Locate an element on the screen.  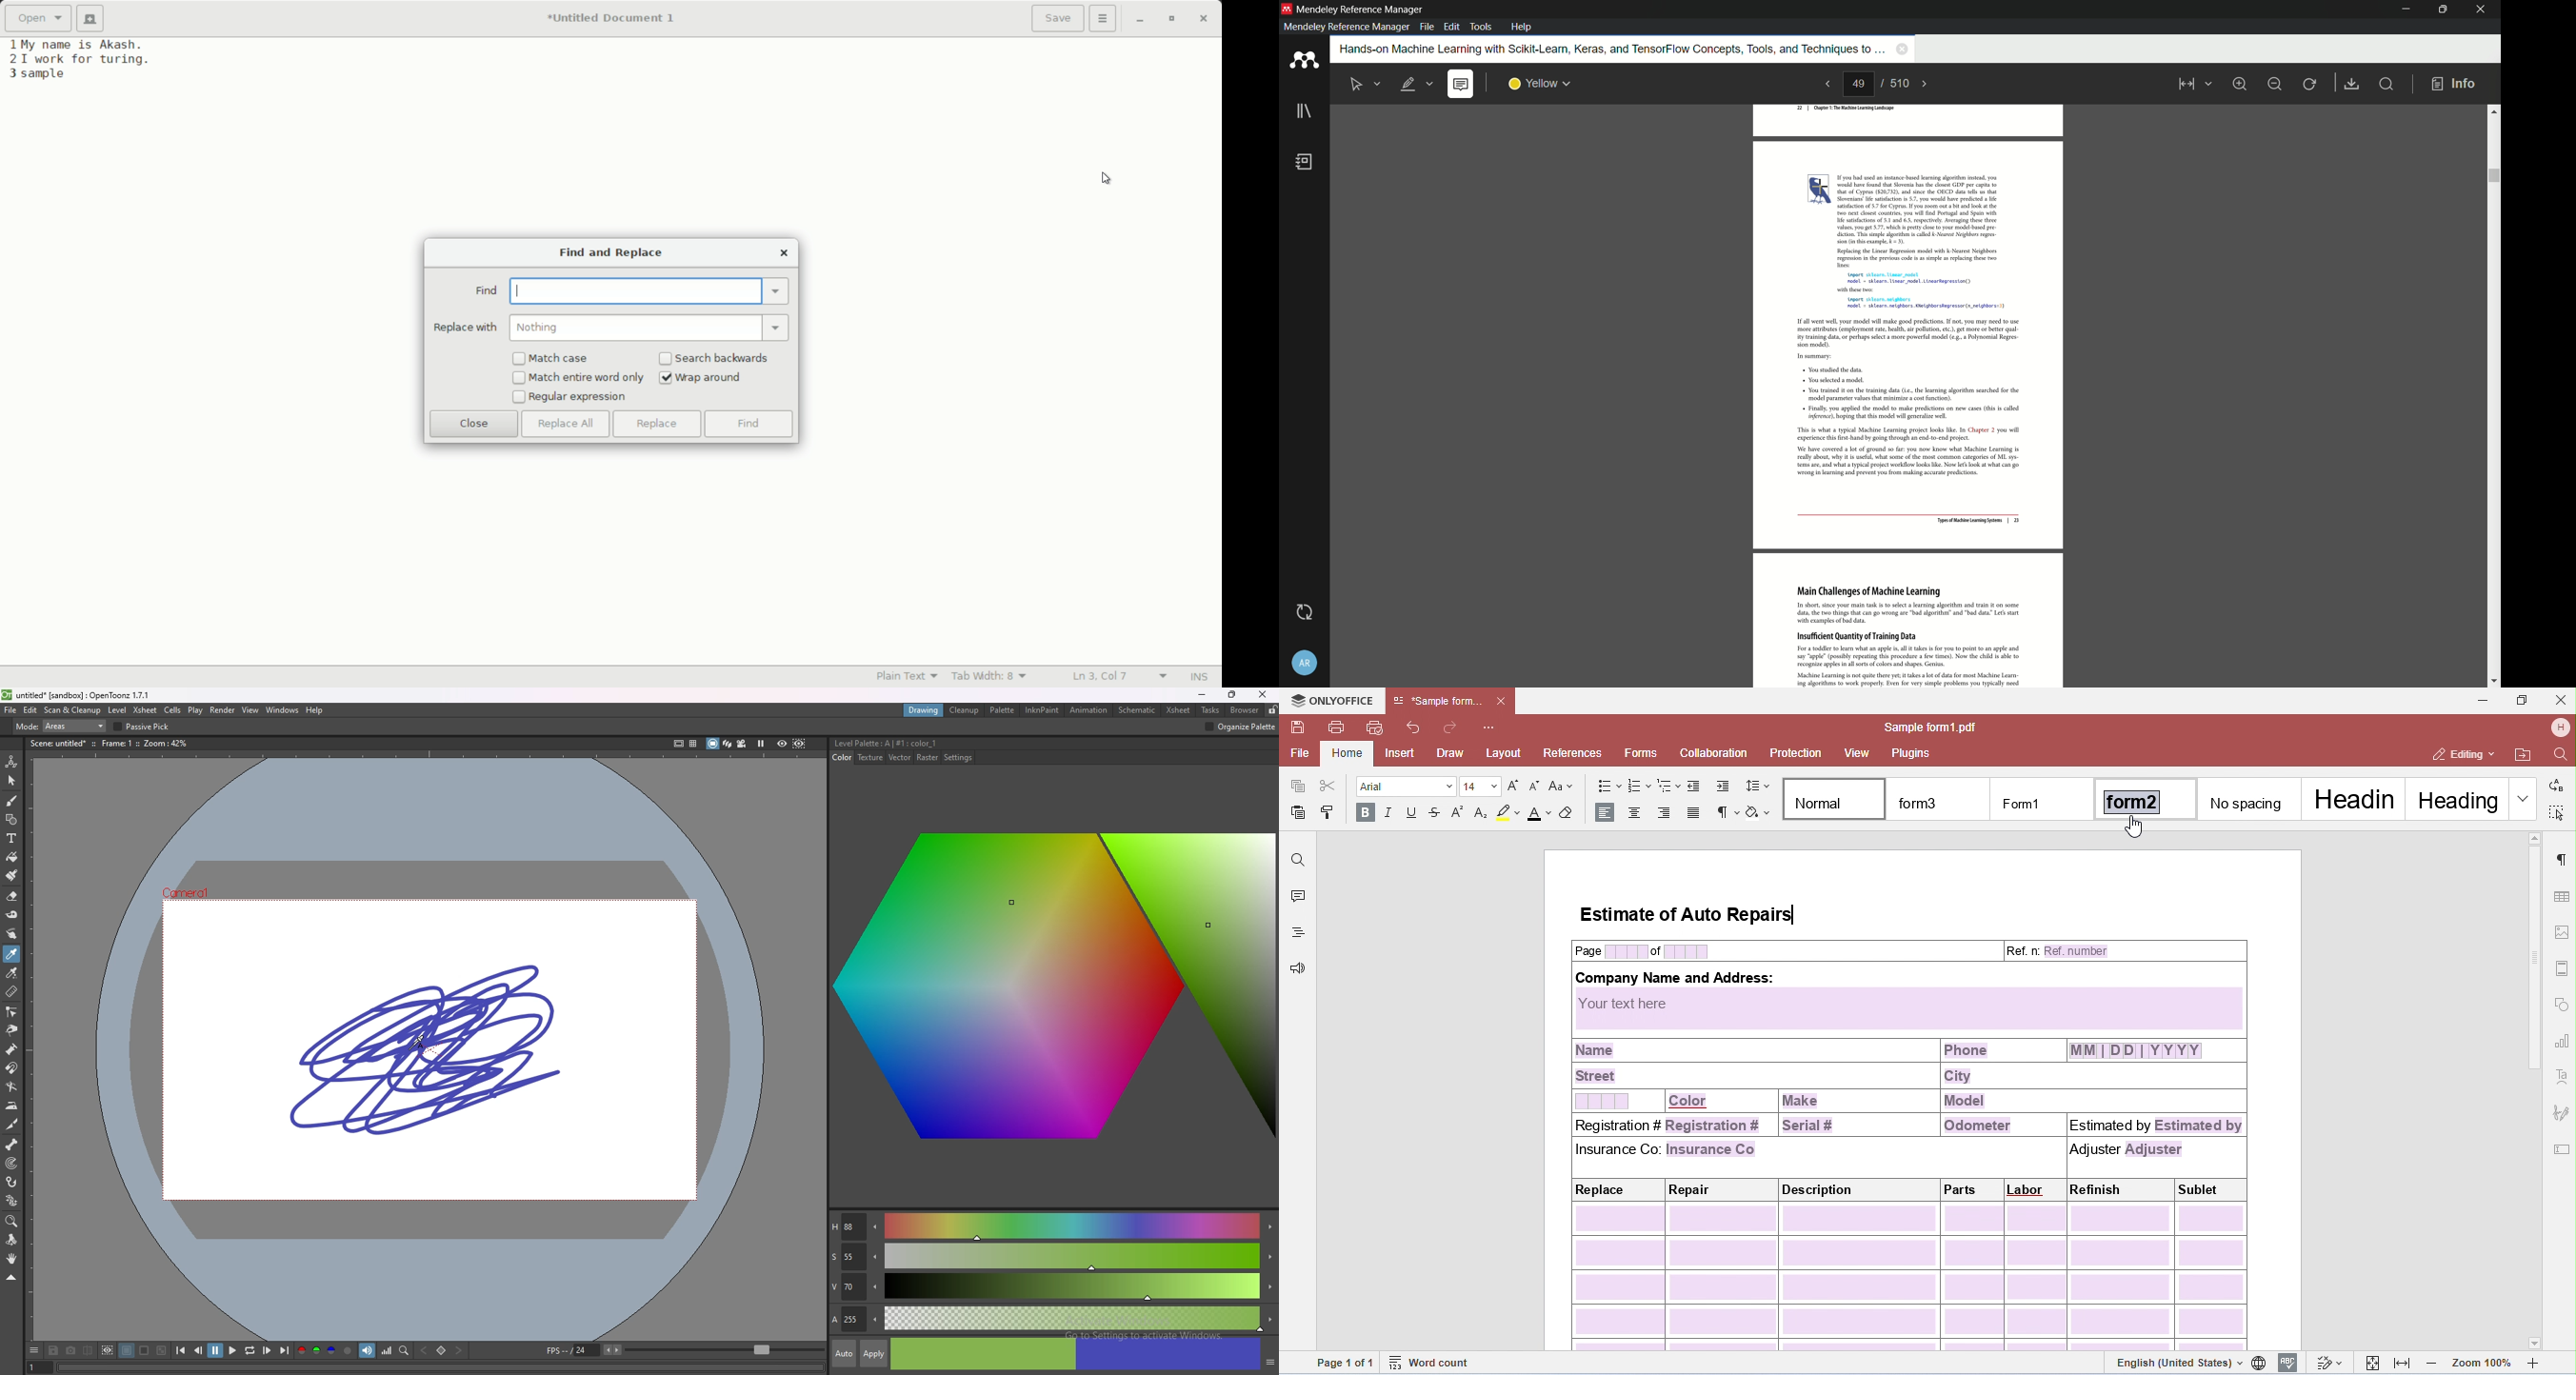
paintbrush tool is located at coordinates (13, 875).